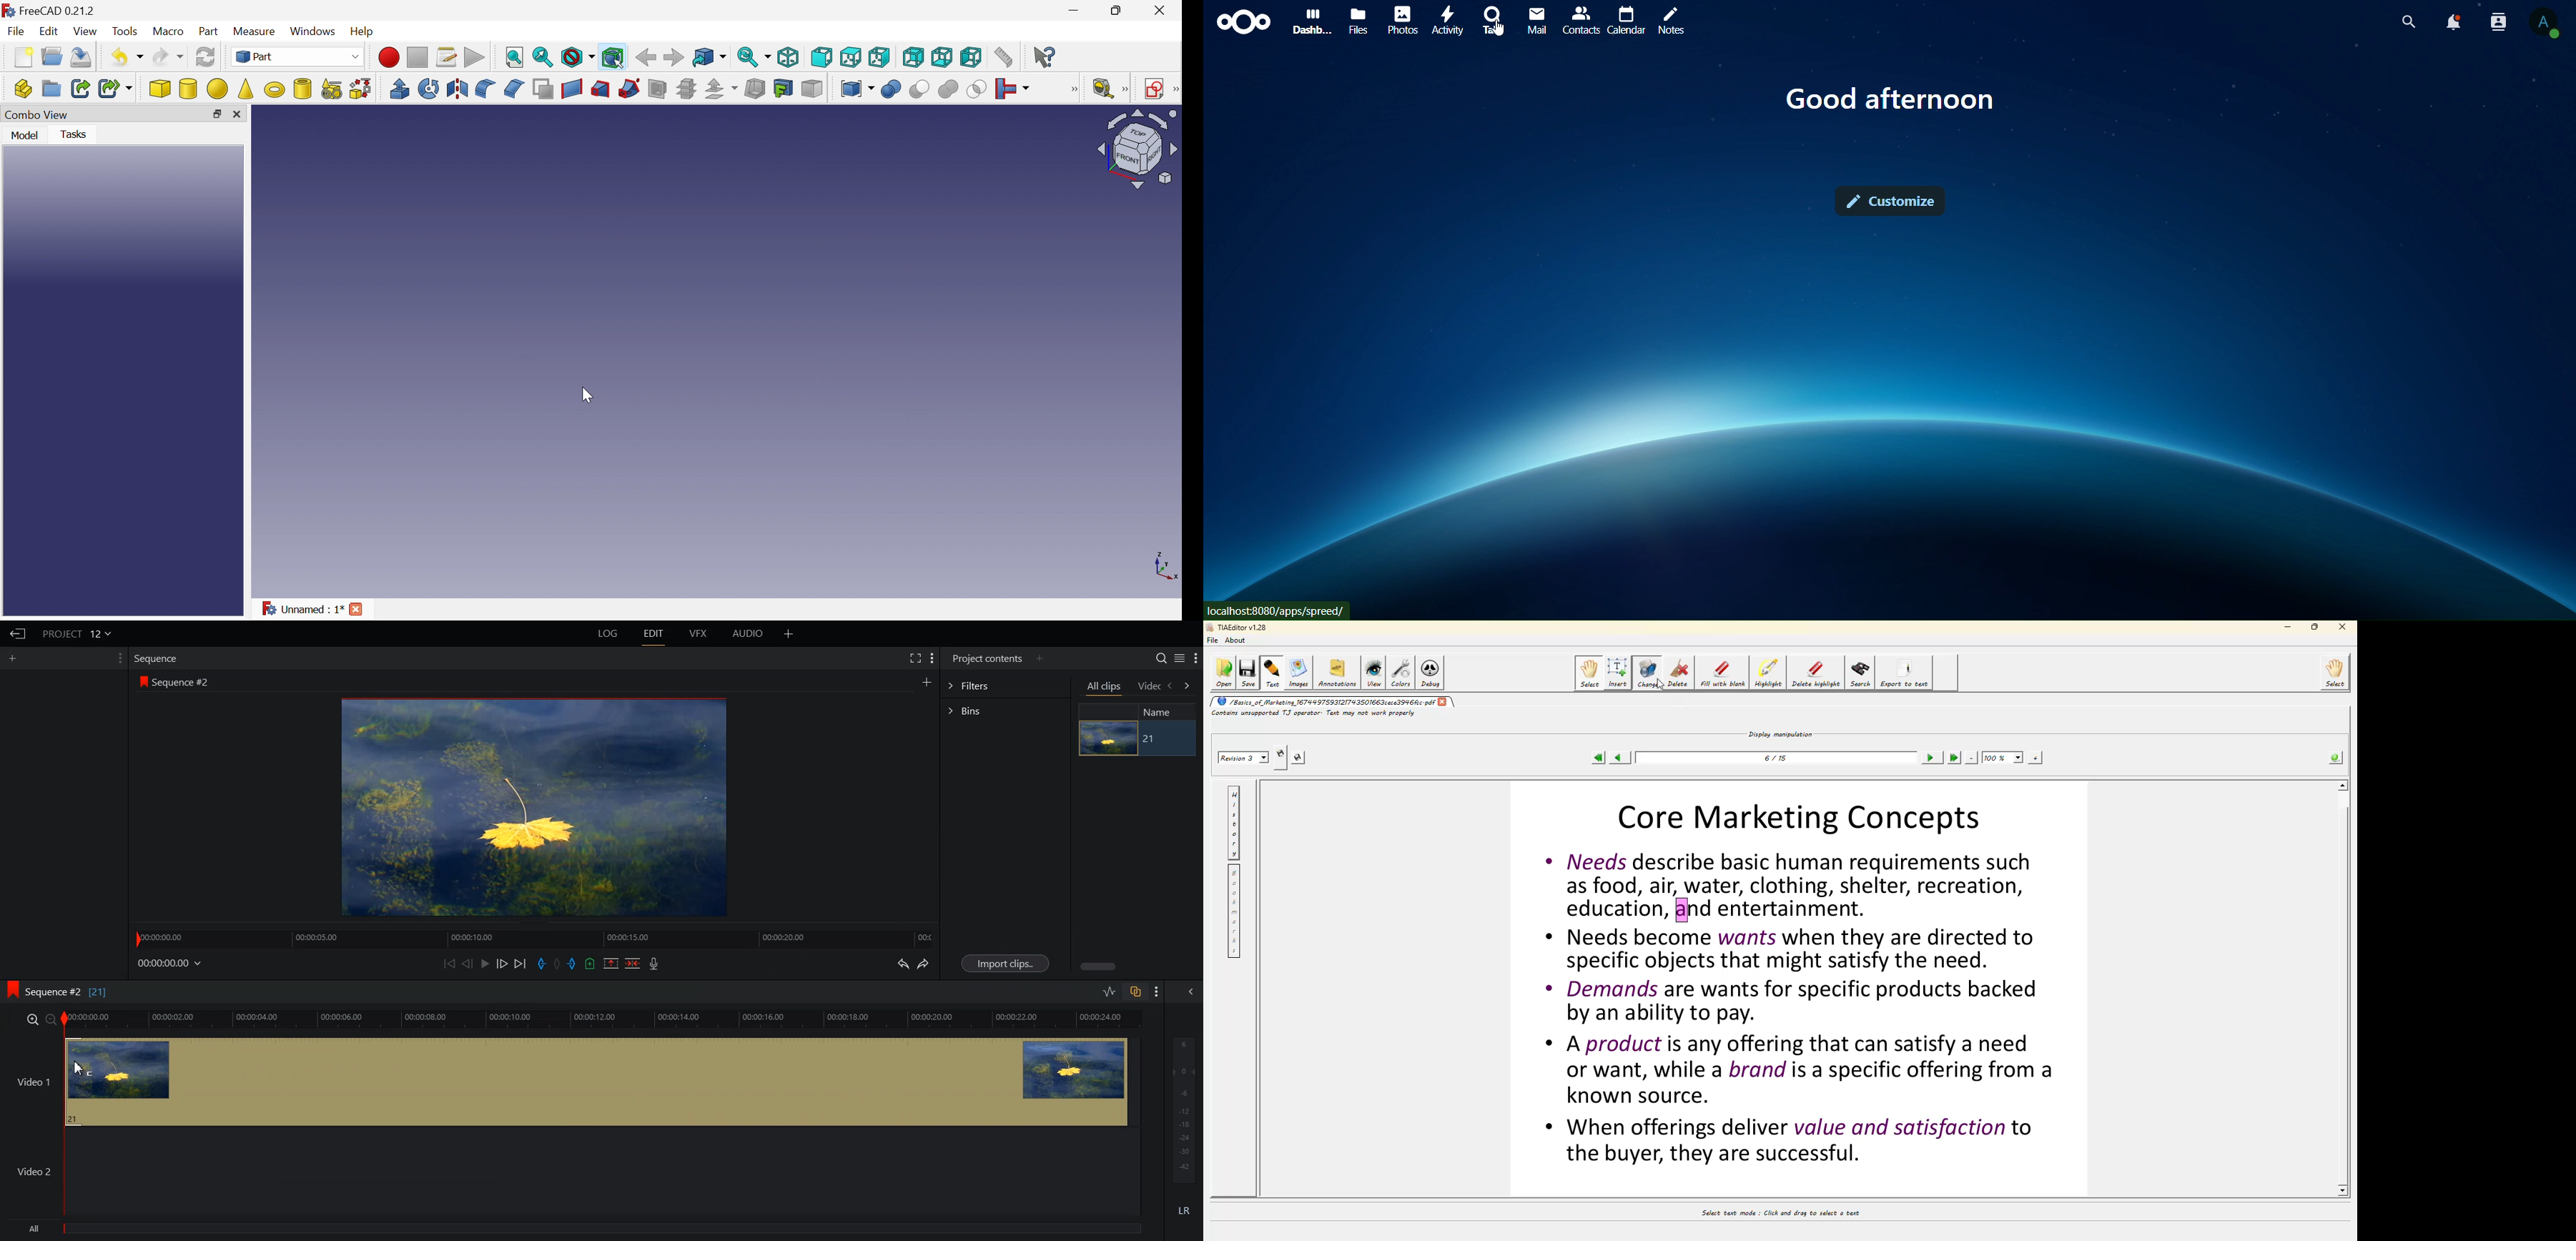 The width and height of the screenshot is (2576, 1260). Describe the element at coordinates (51, 33) in the screenshot. I see `Edit` at that location.